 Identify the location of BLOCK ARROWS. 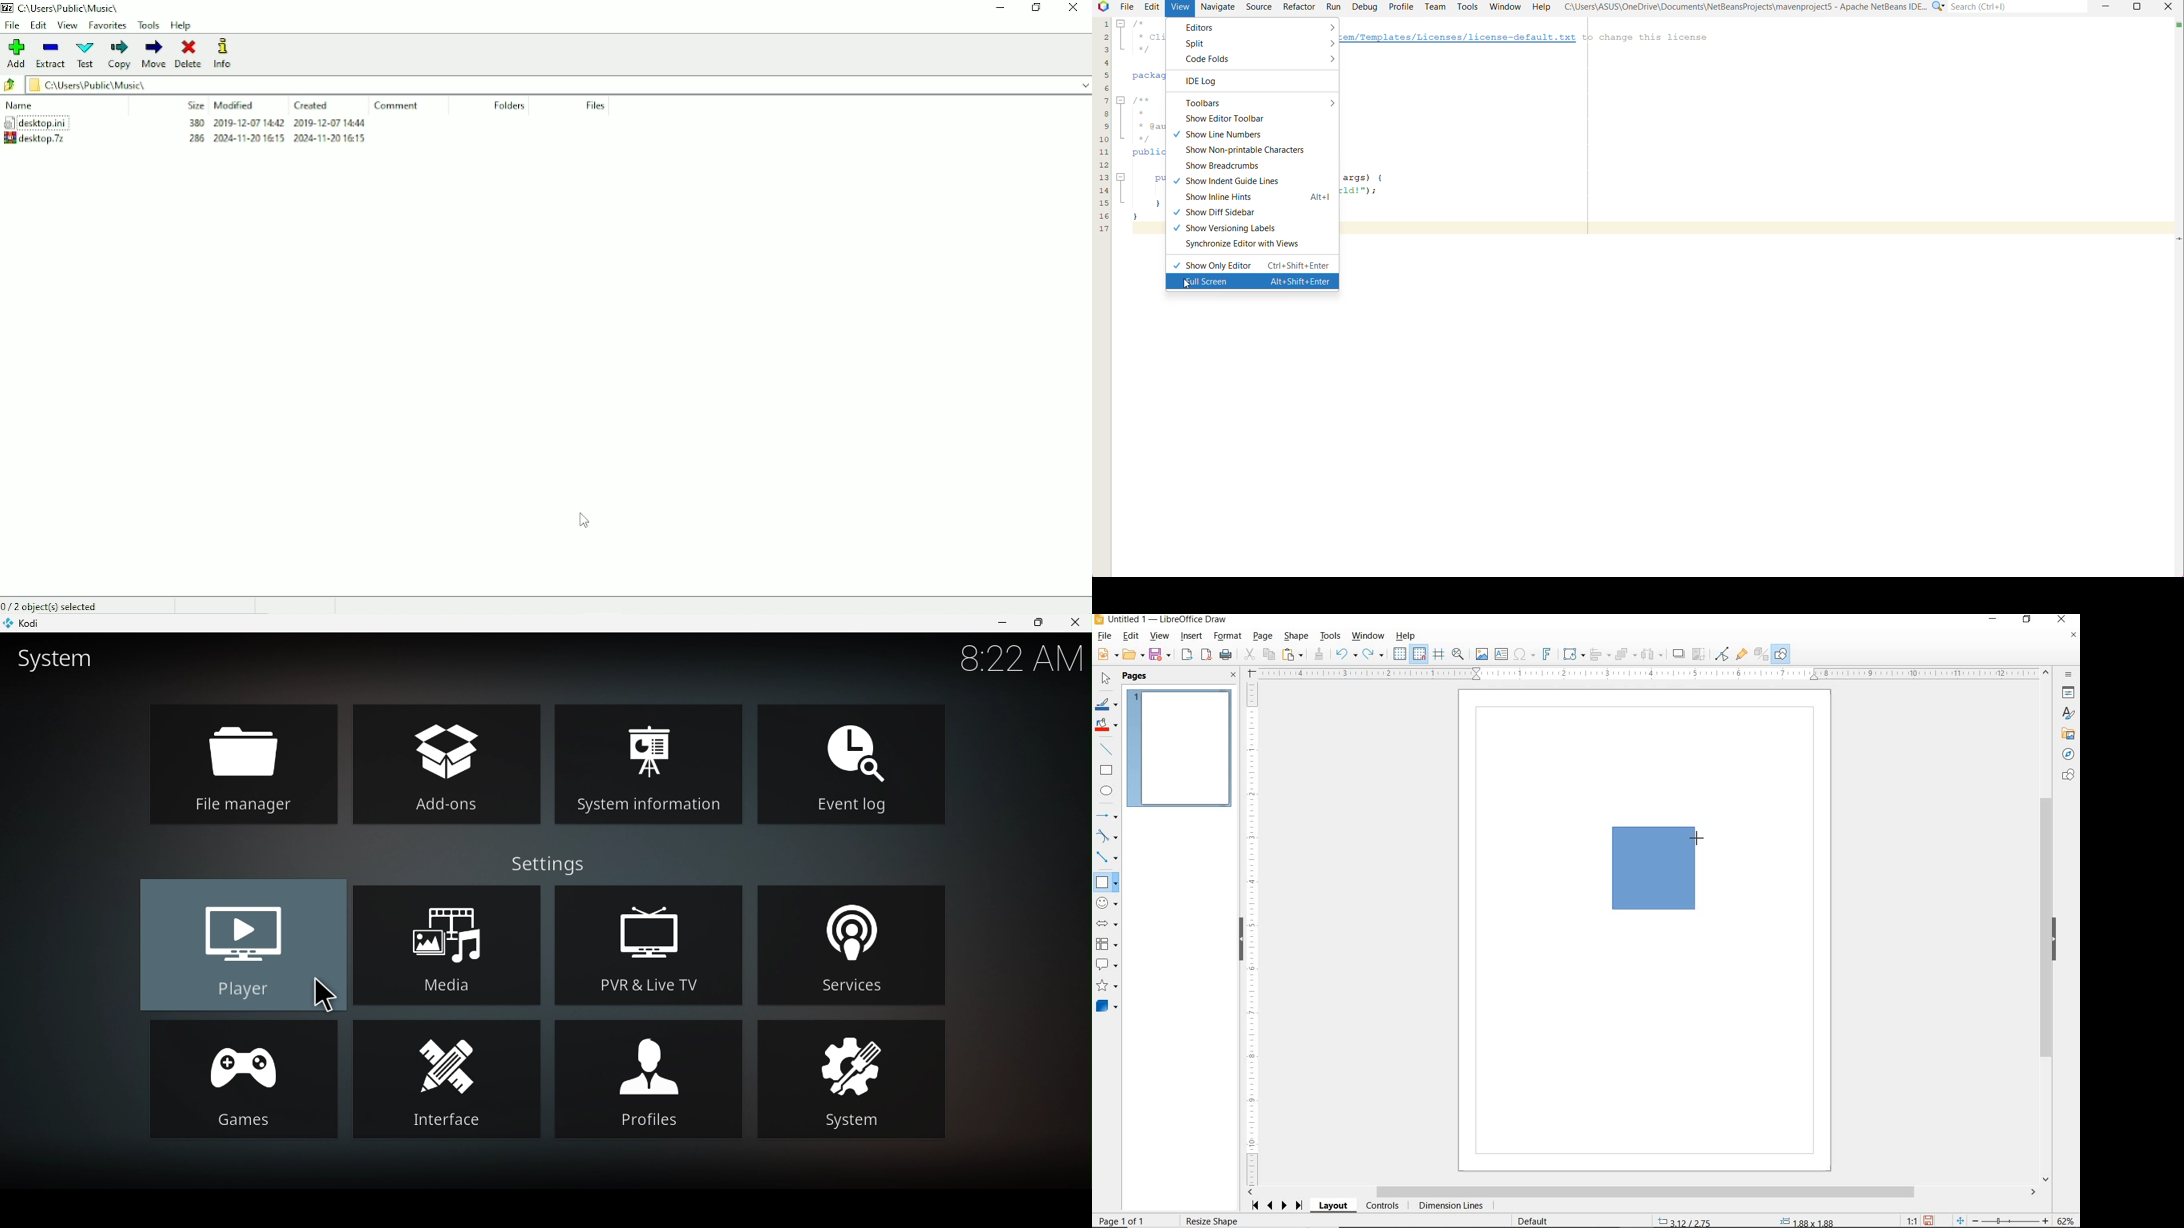
(1110, 923).